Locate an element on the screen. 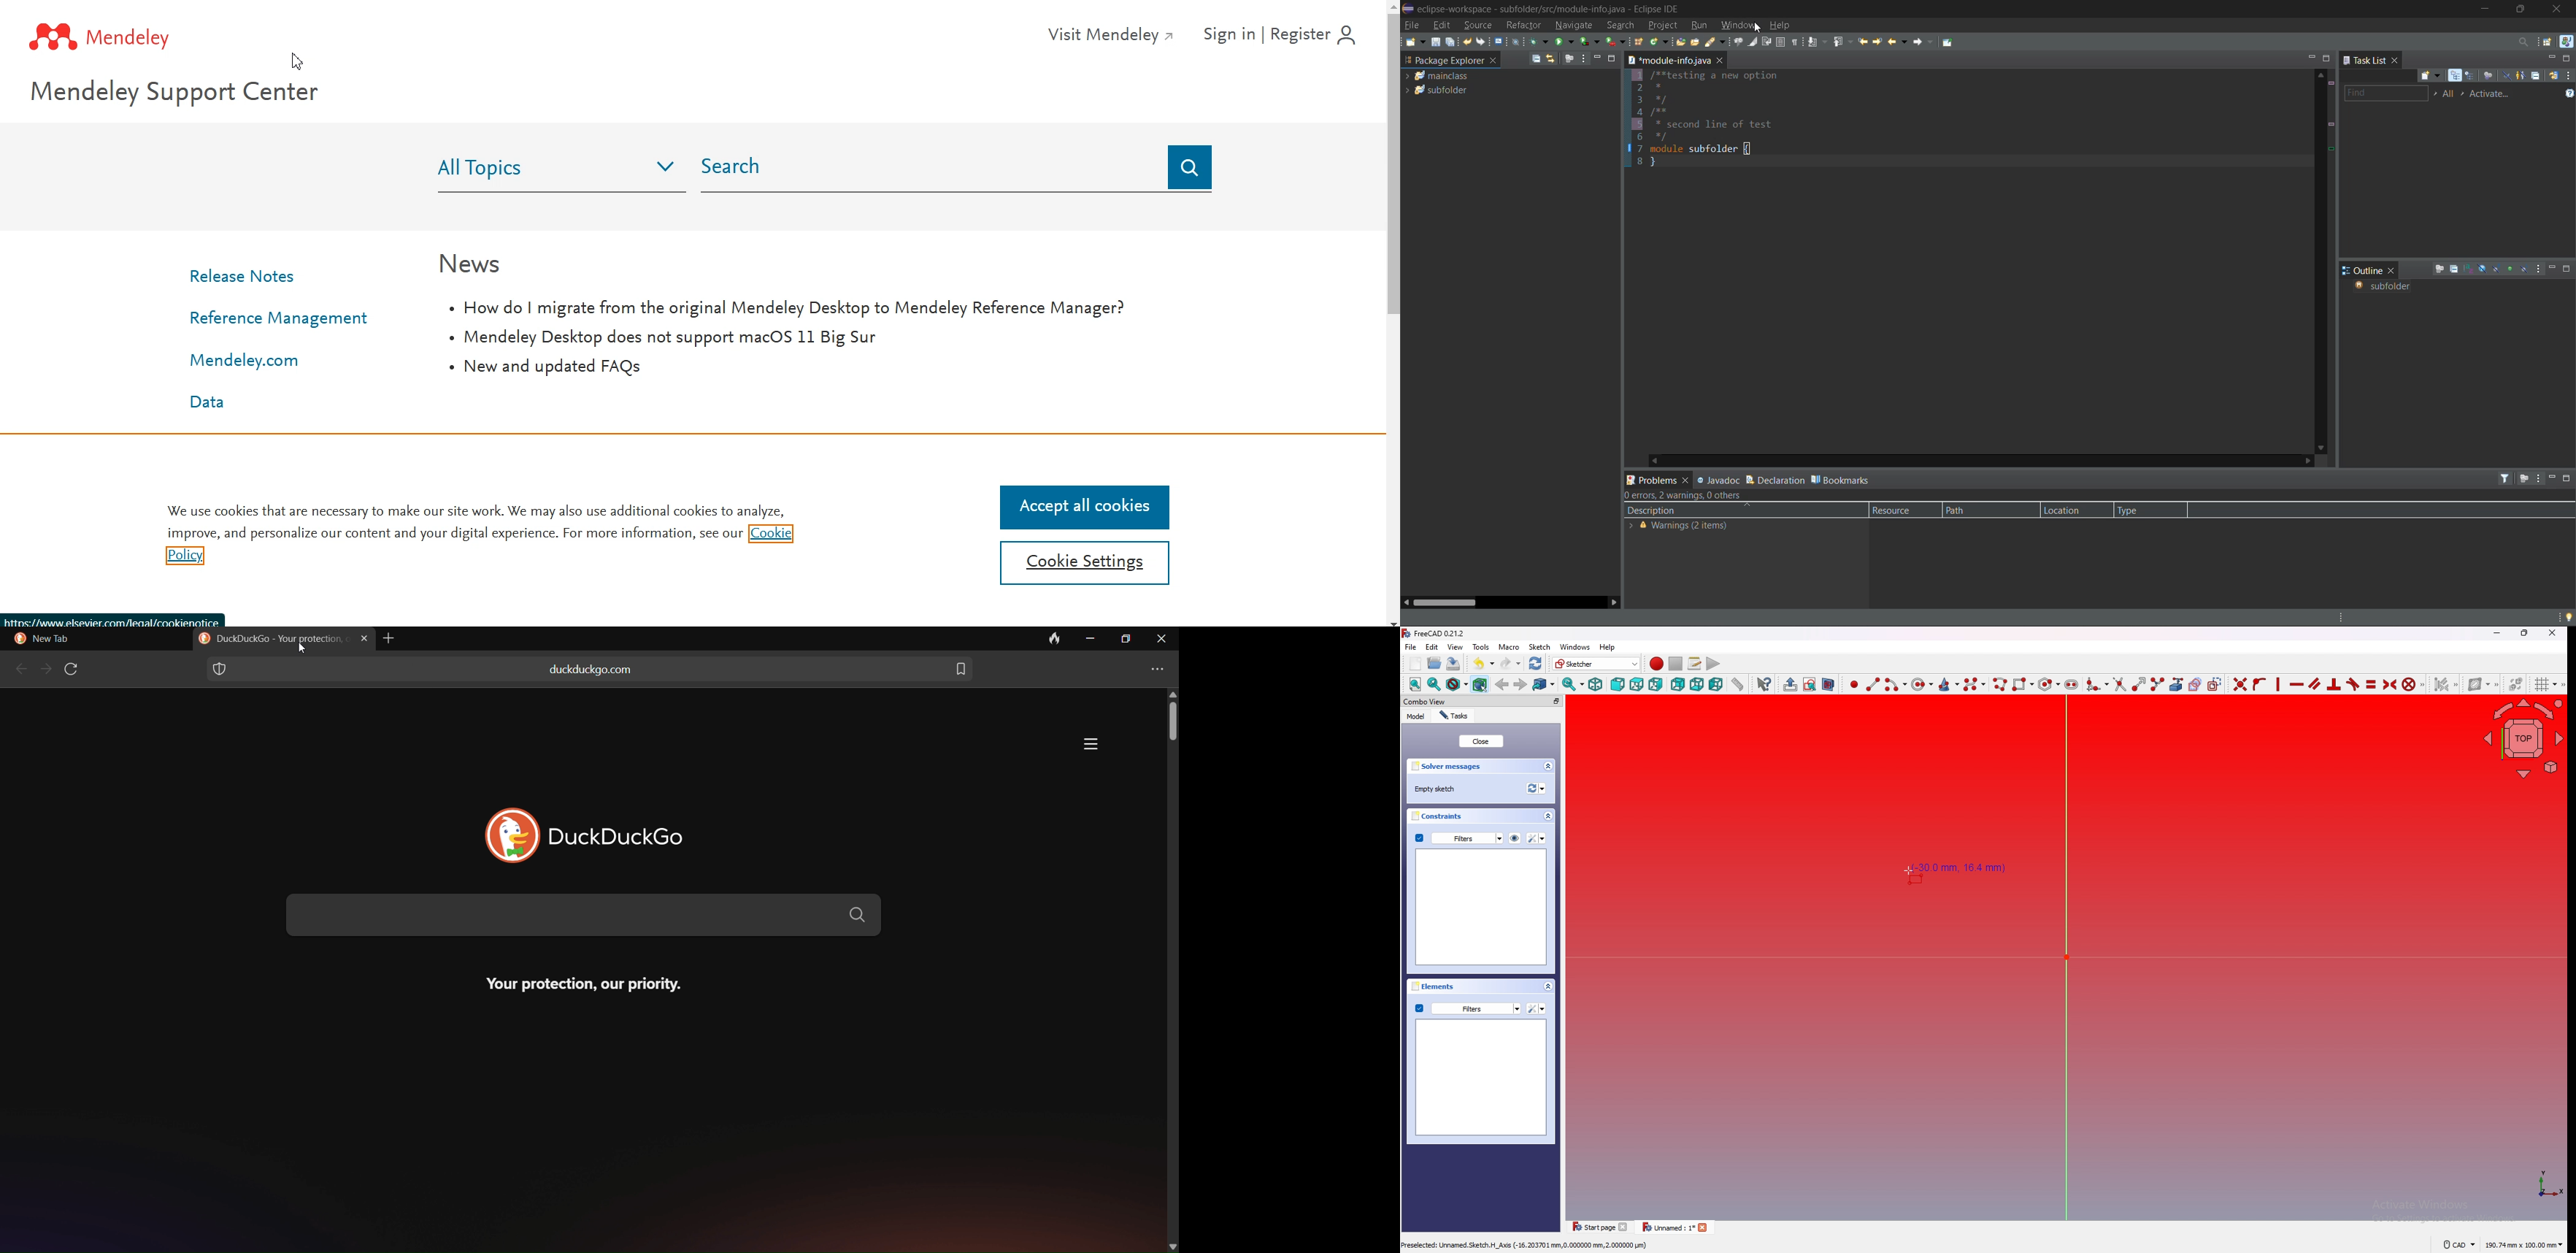 Image resolution: width=2576 pixels, height=1260 pixels. close is located at coordinates (2398, 61).